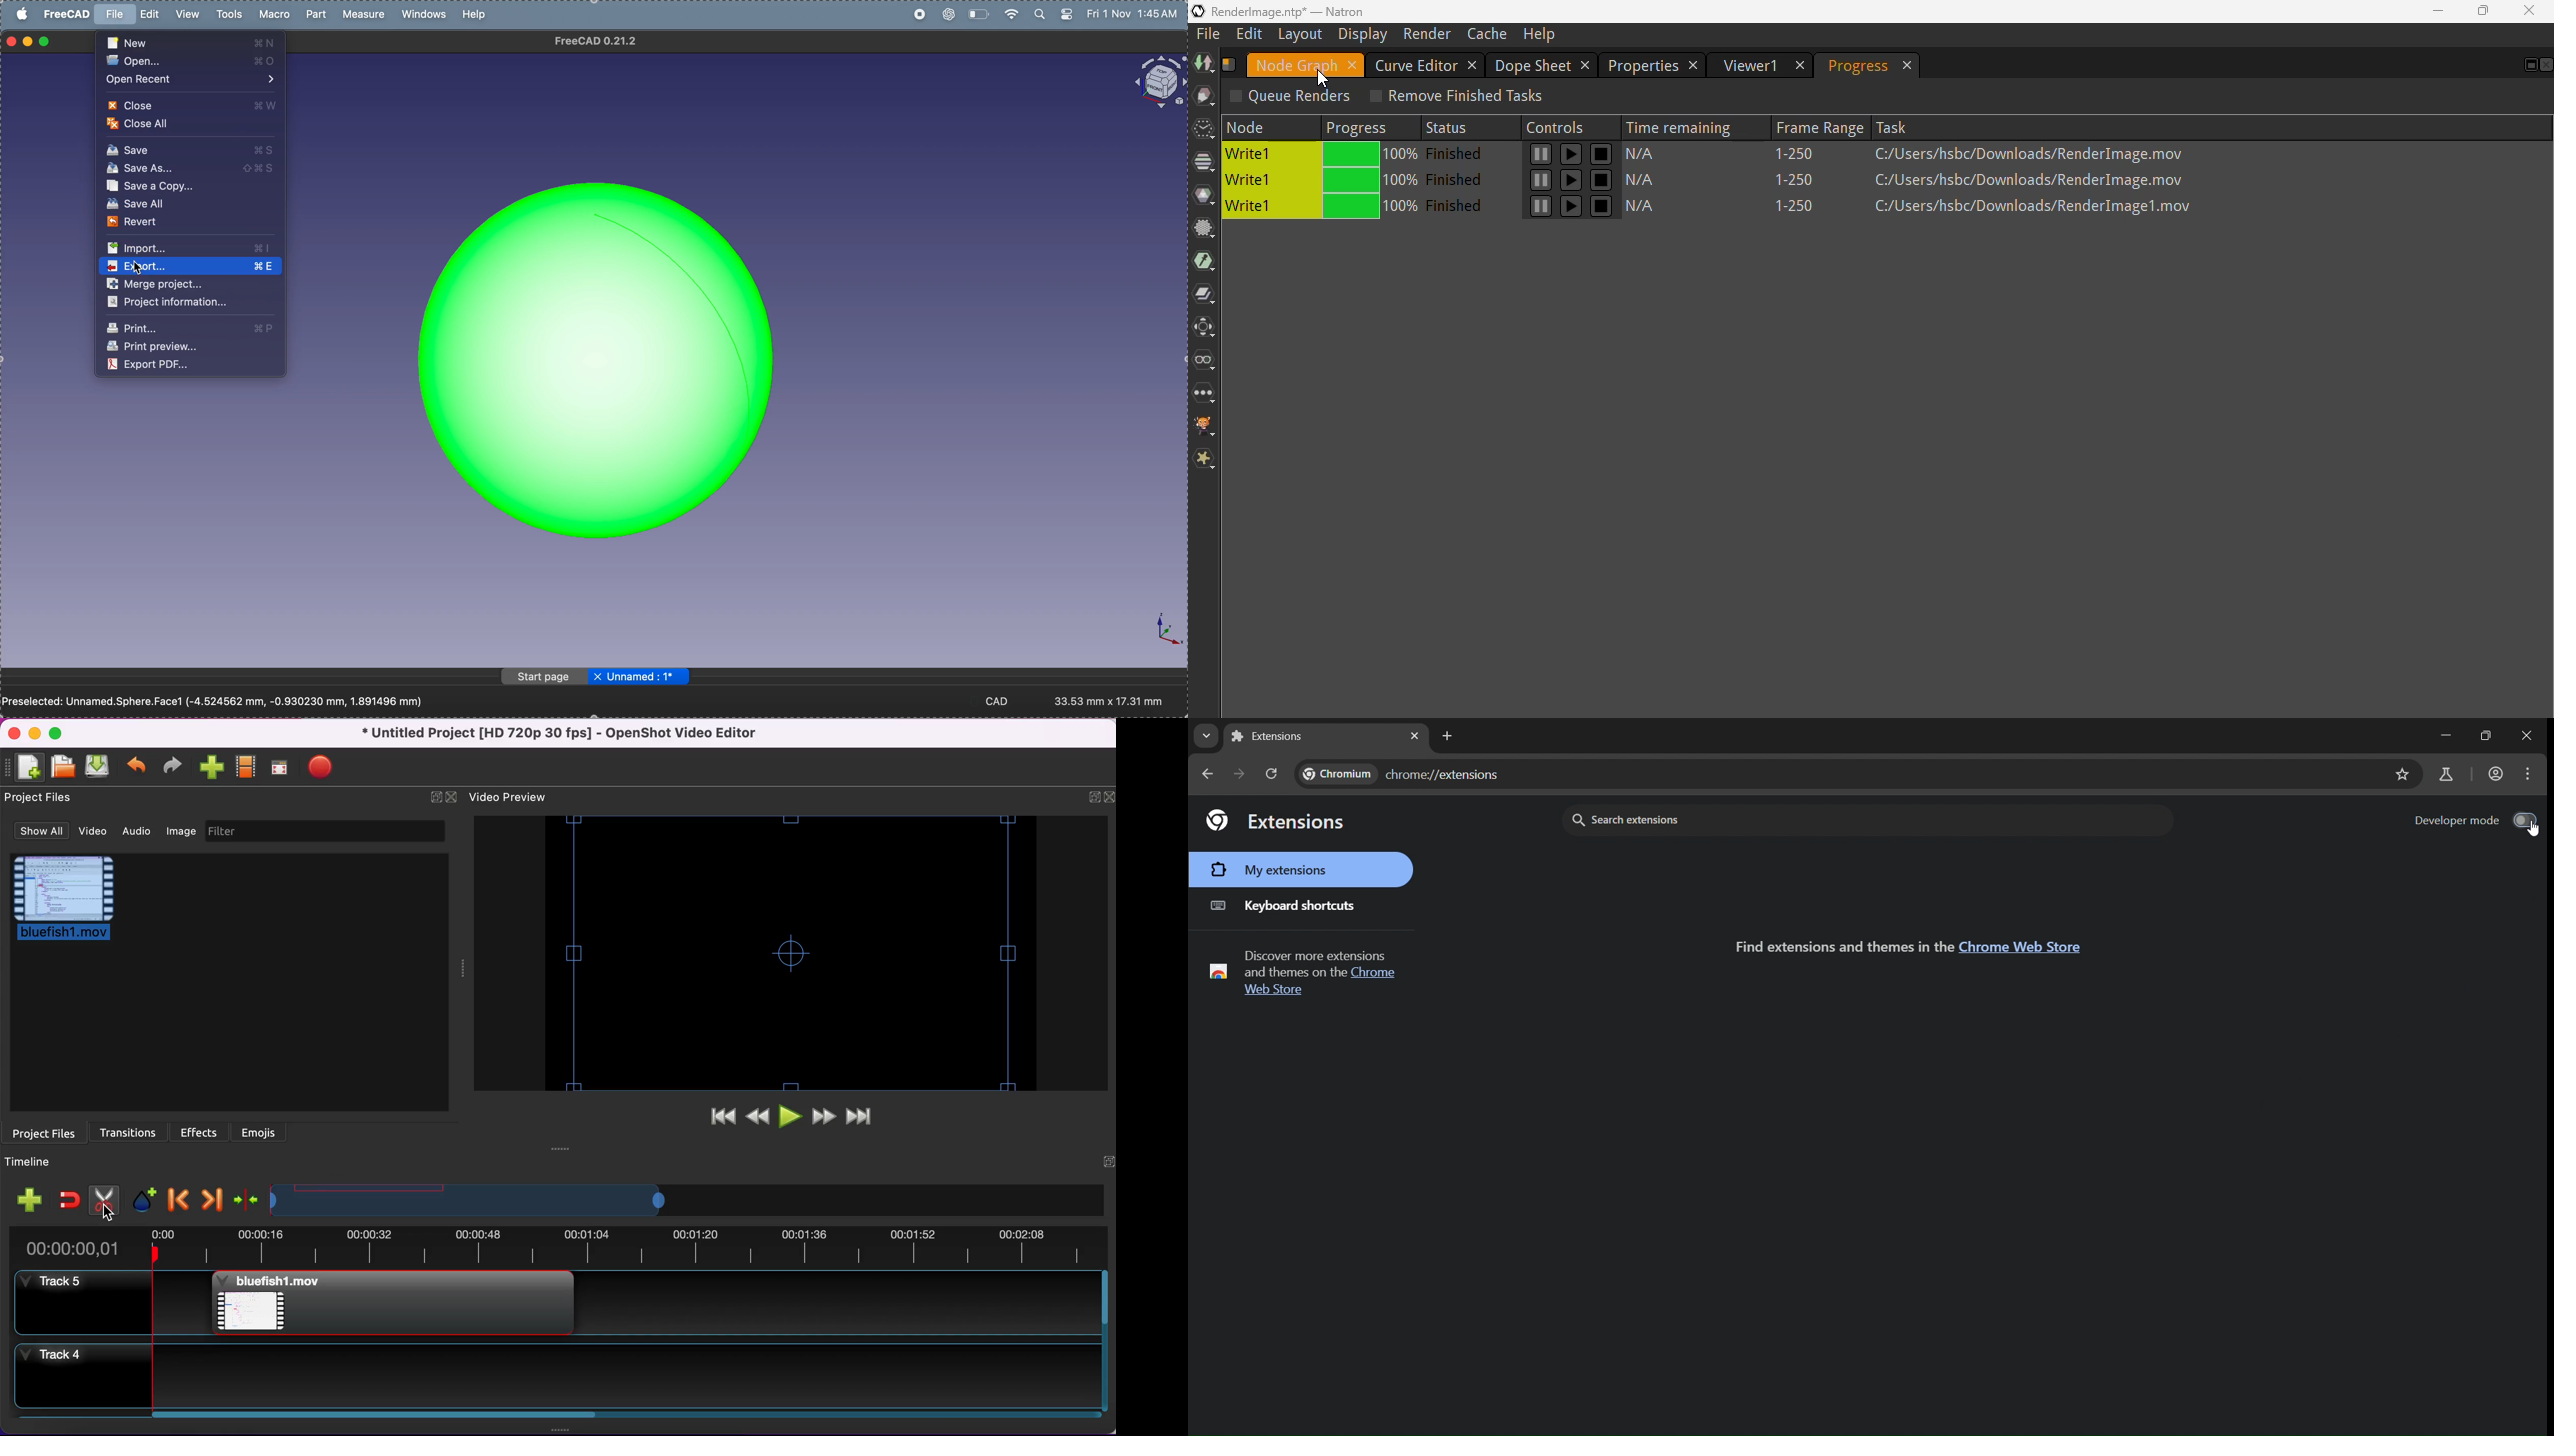 Image resolution: width=2576 pixels, height=1456 pixels. What do you see at coordinates (717, 1121) in the screenshot?
I see `jump to start` at bounding box center [717, 1121].